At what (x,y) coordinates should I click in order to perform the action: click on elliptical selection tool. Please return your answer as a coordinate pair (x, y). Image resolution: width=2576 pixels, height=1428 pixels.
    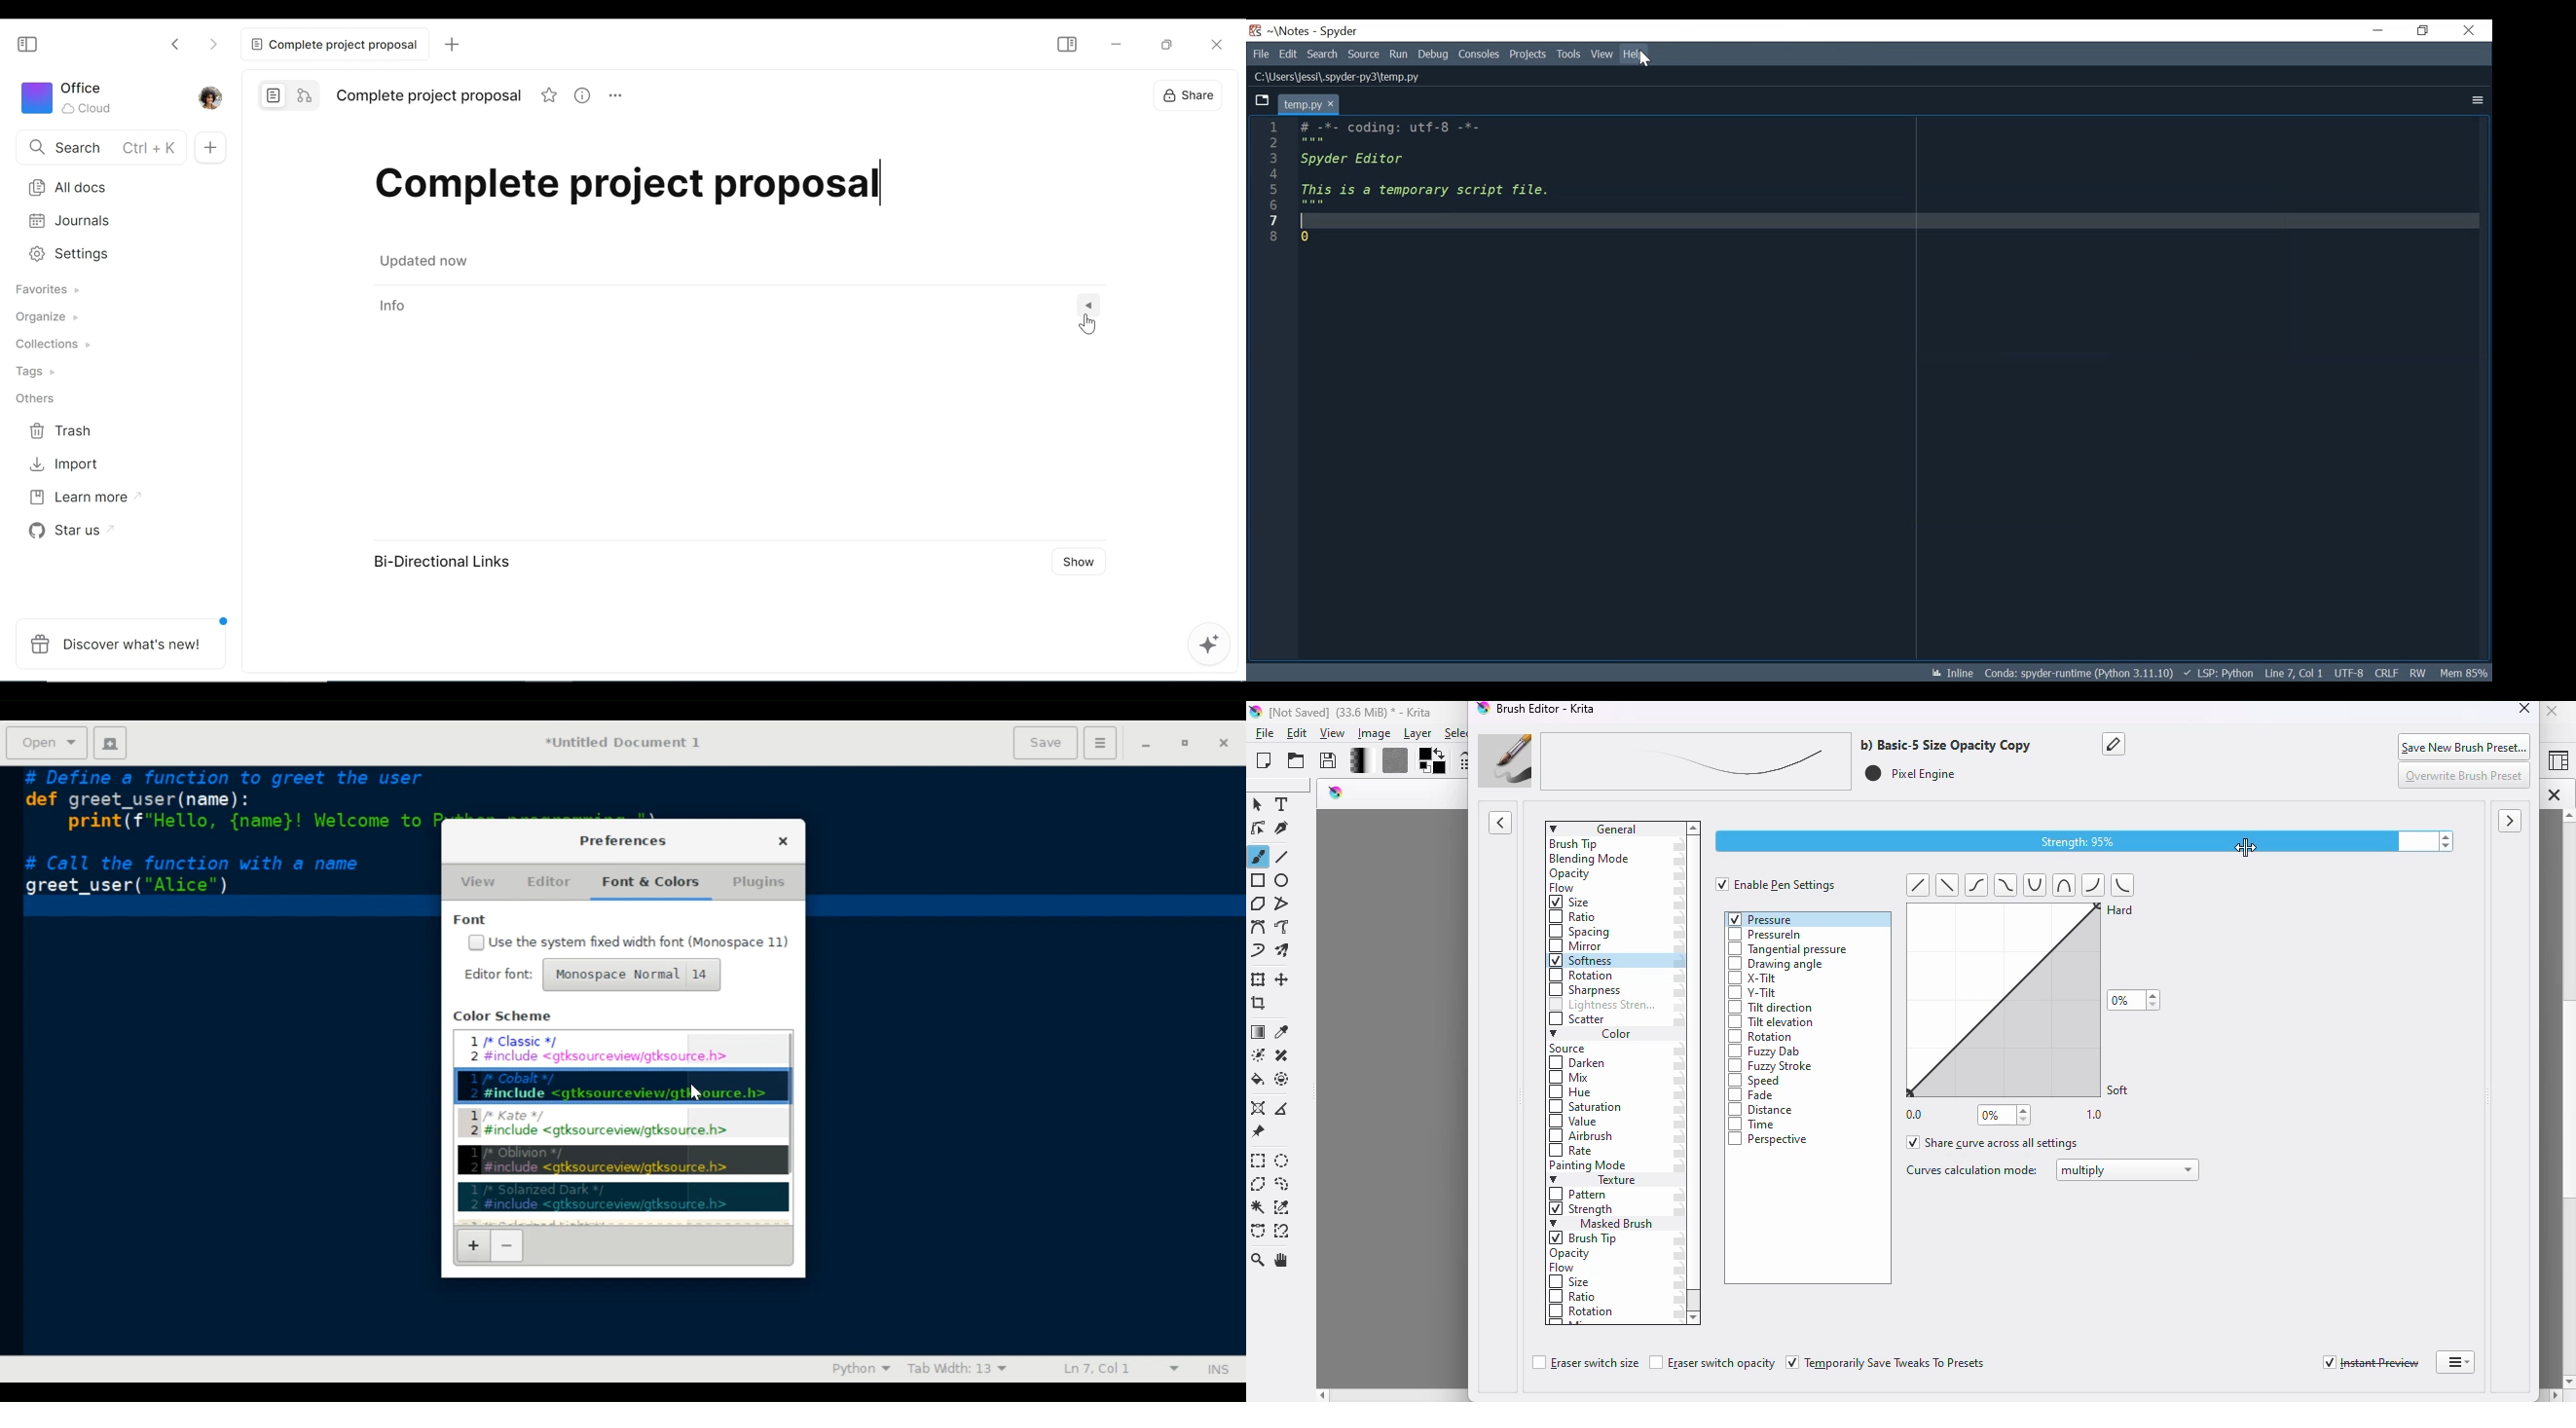
    Looking at the image, I should click on (1284, 1162).